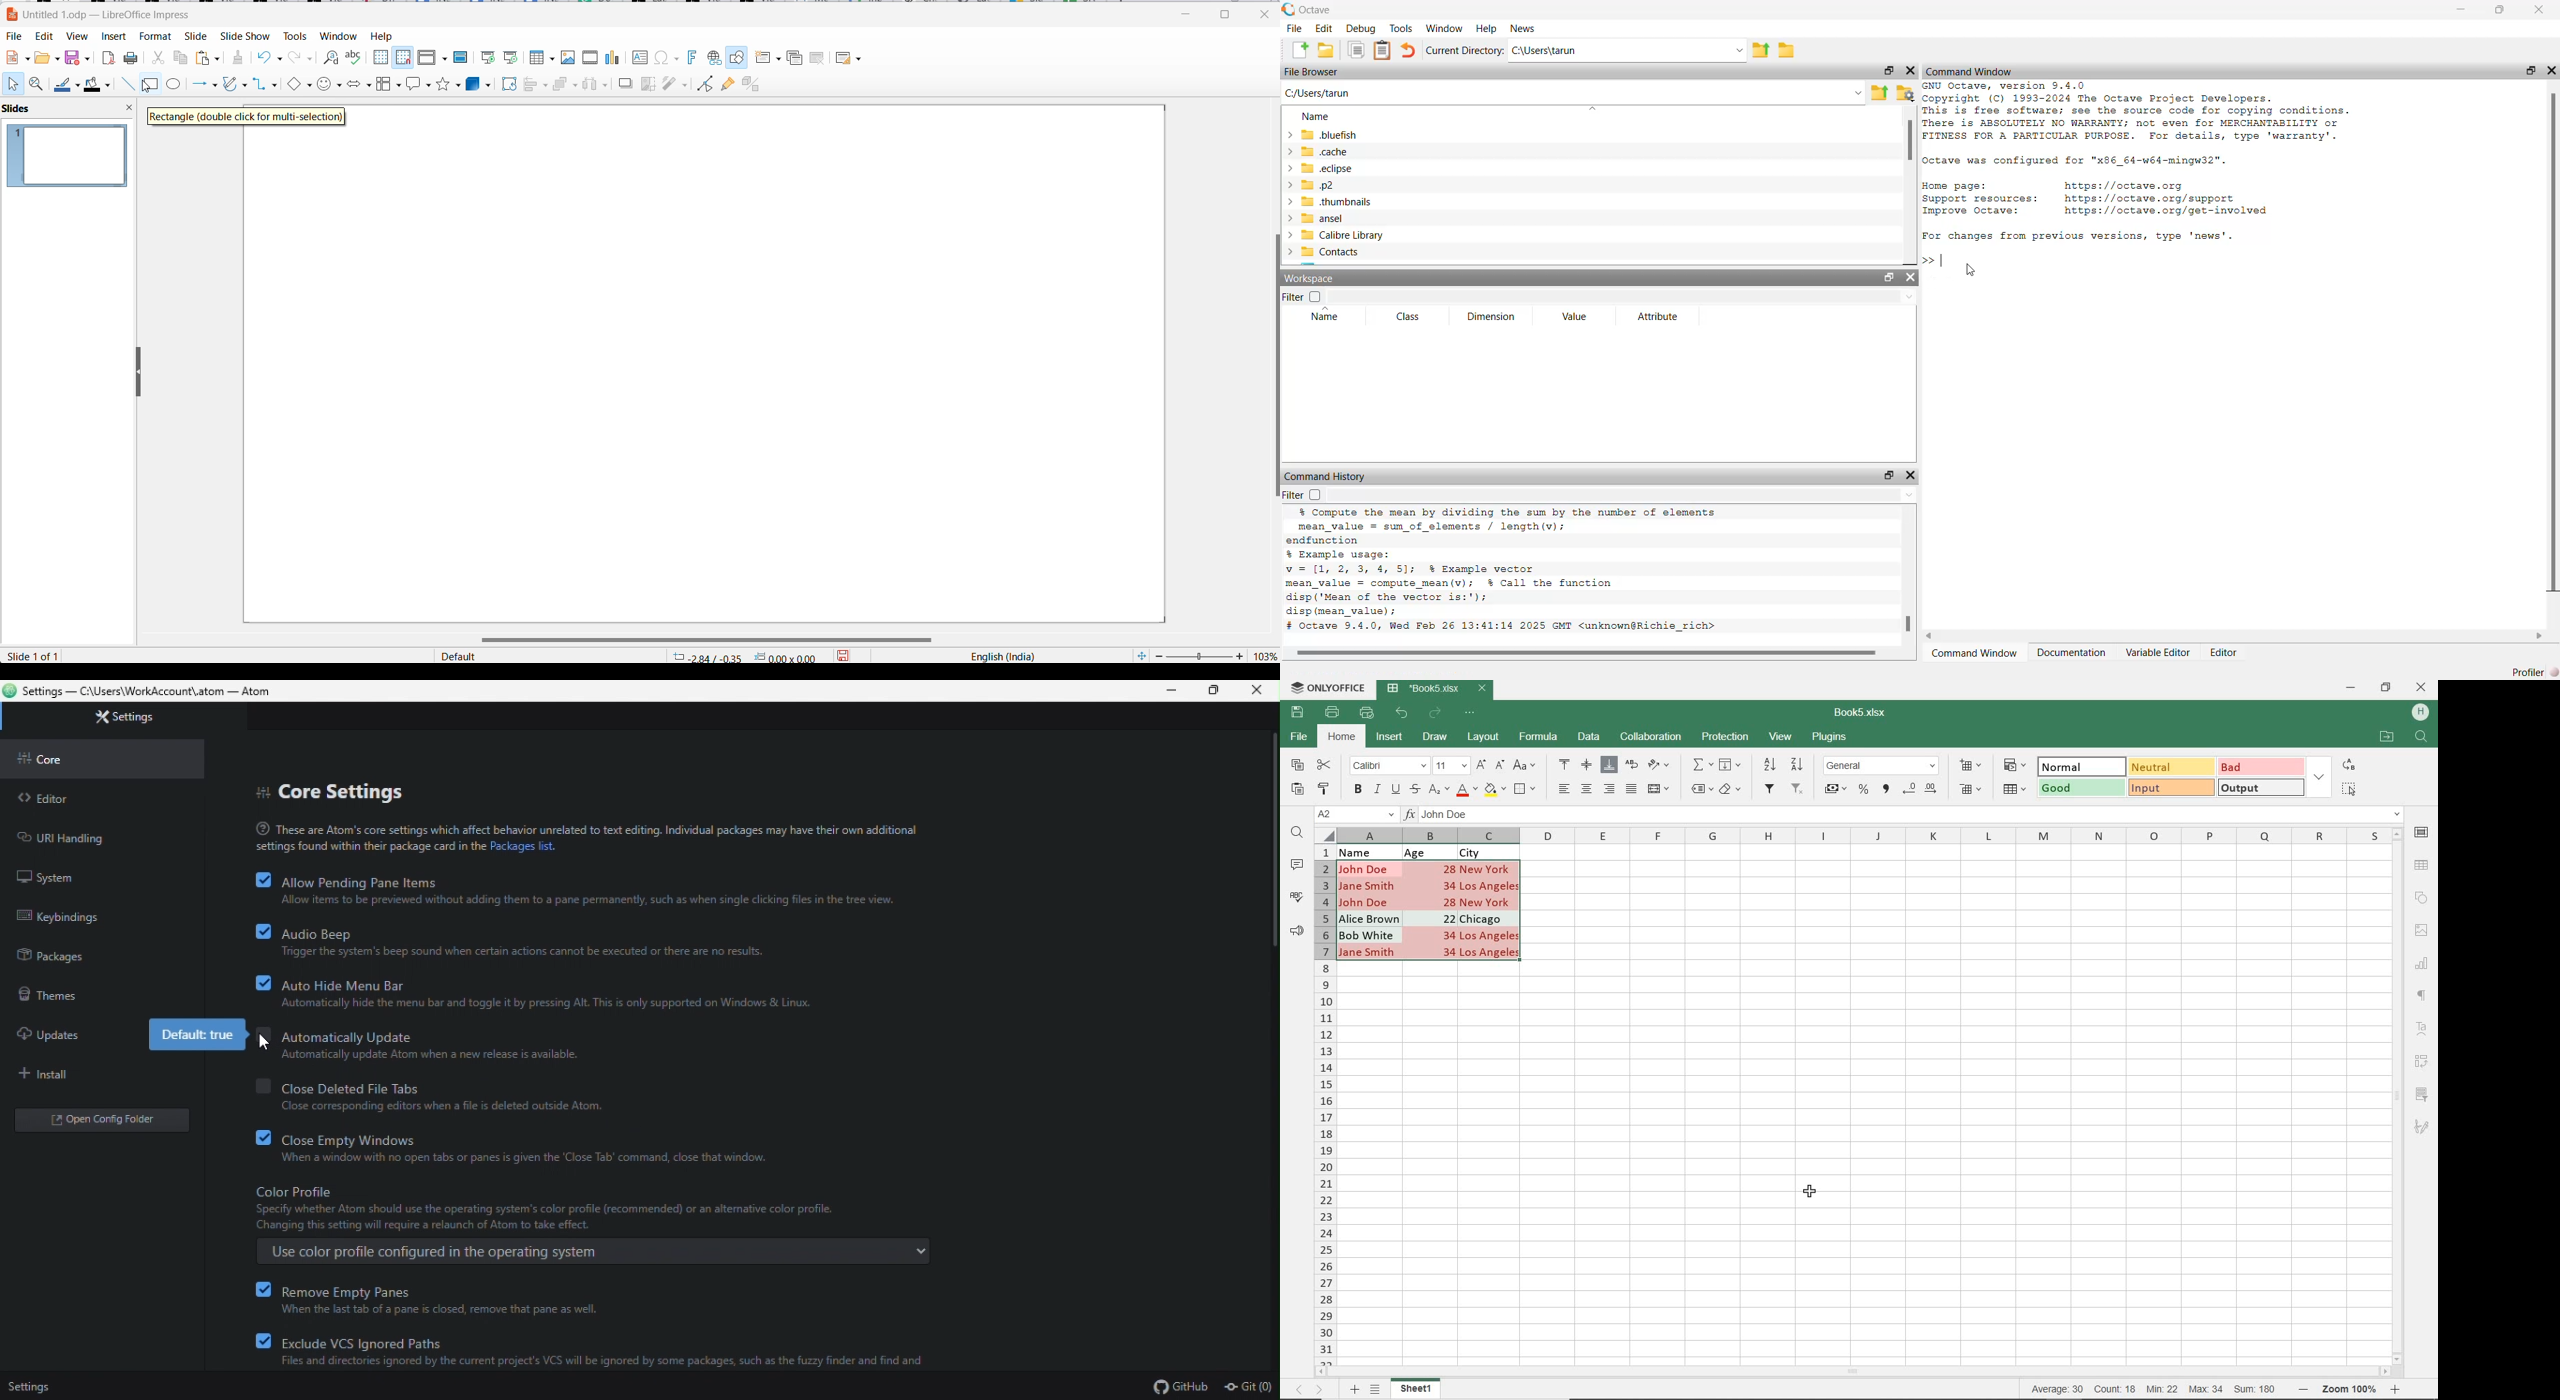  Describe the element at coordinates (2080, 789) in the screenshot. I see `GOOD` at that location.